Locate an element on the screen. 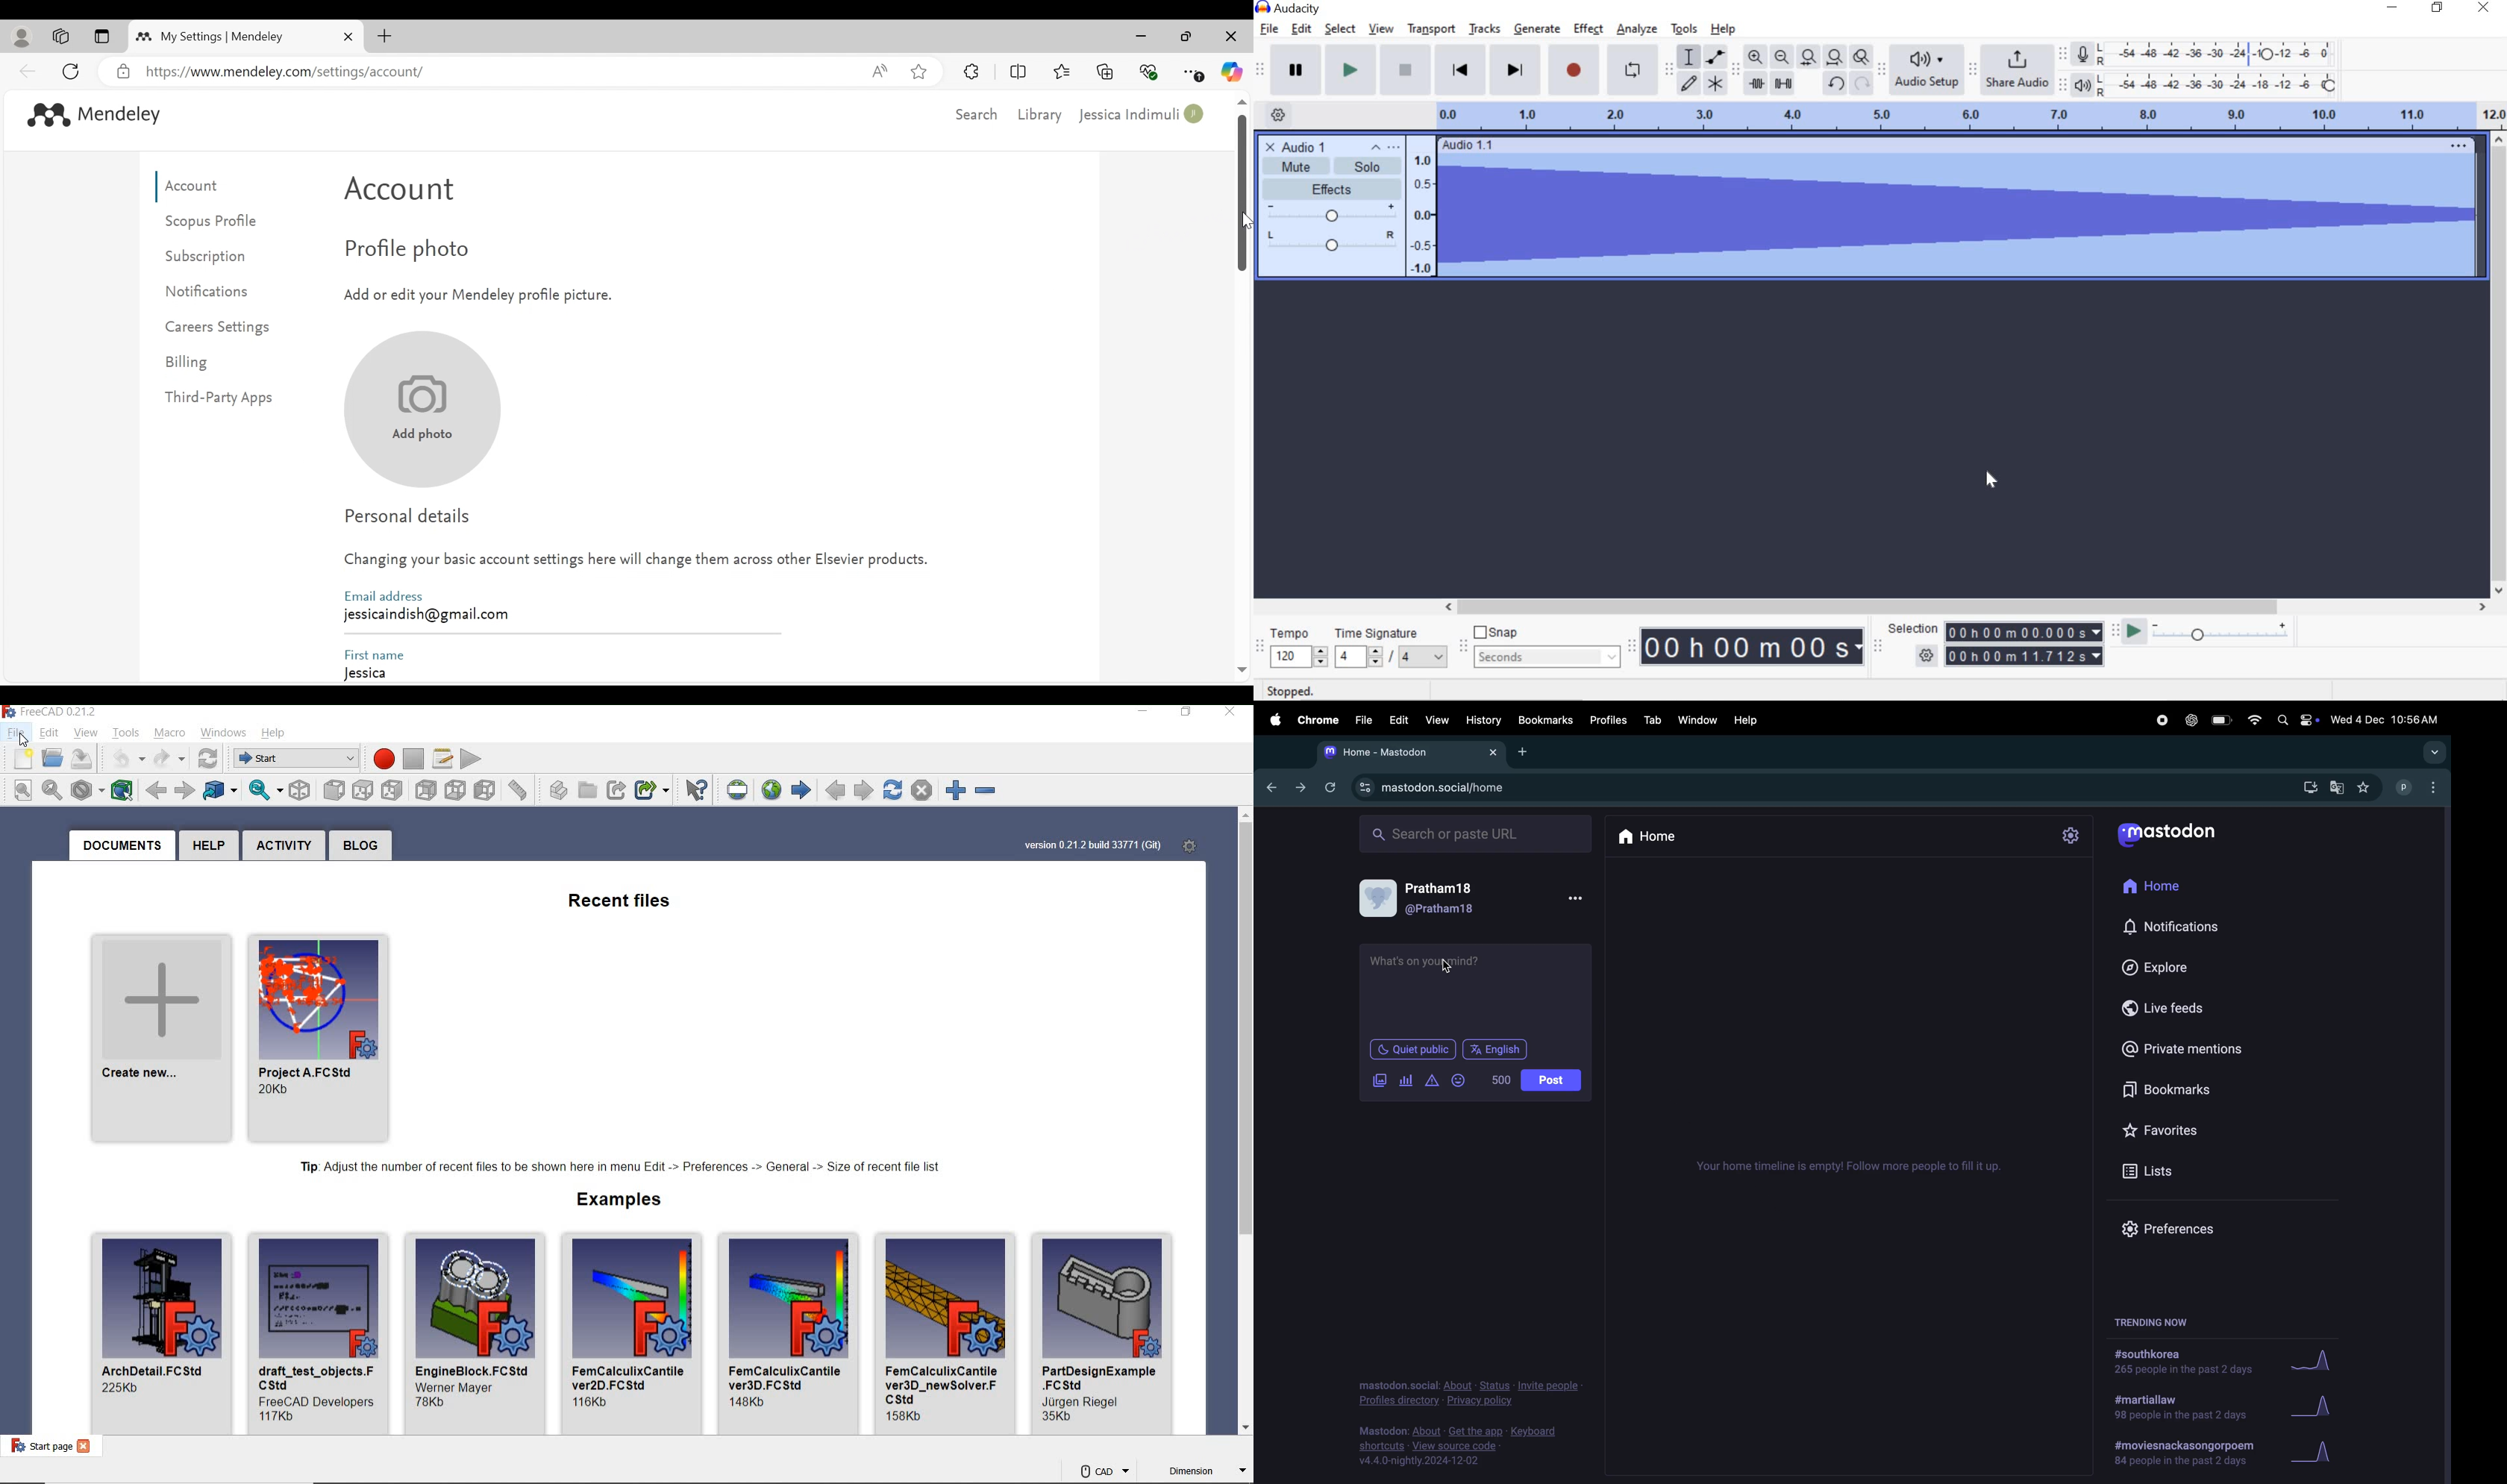  Transport toolbar is located at coordinates (1260, 71).